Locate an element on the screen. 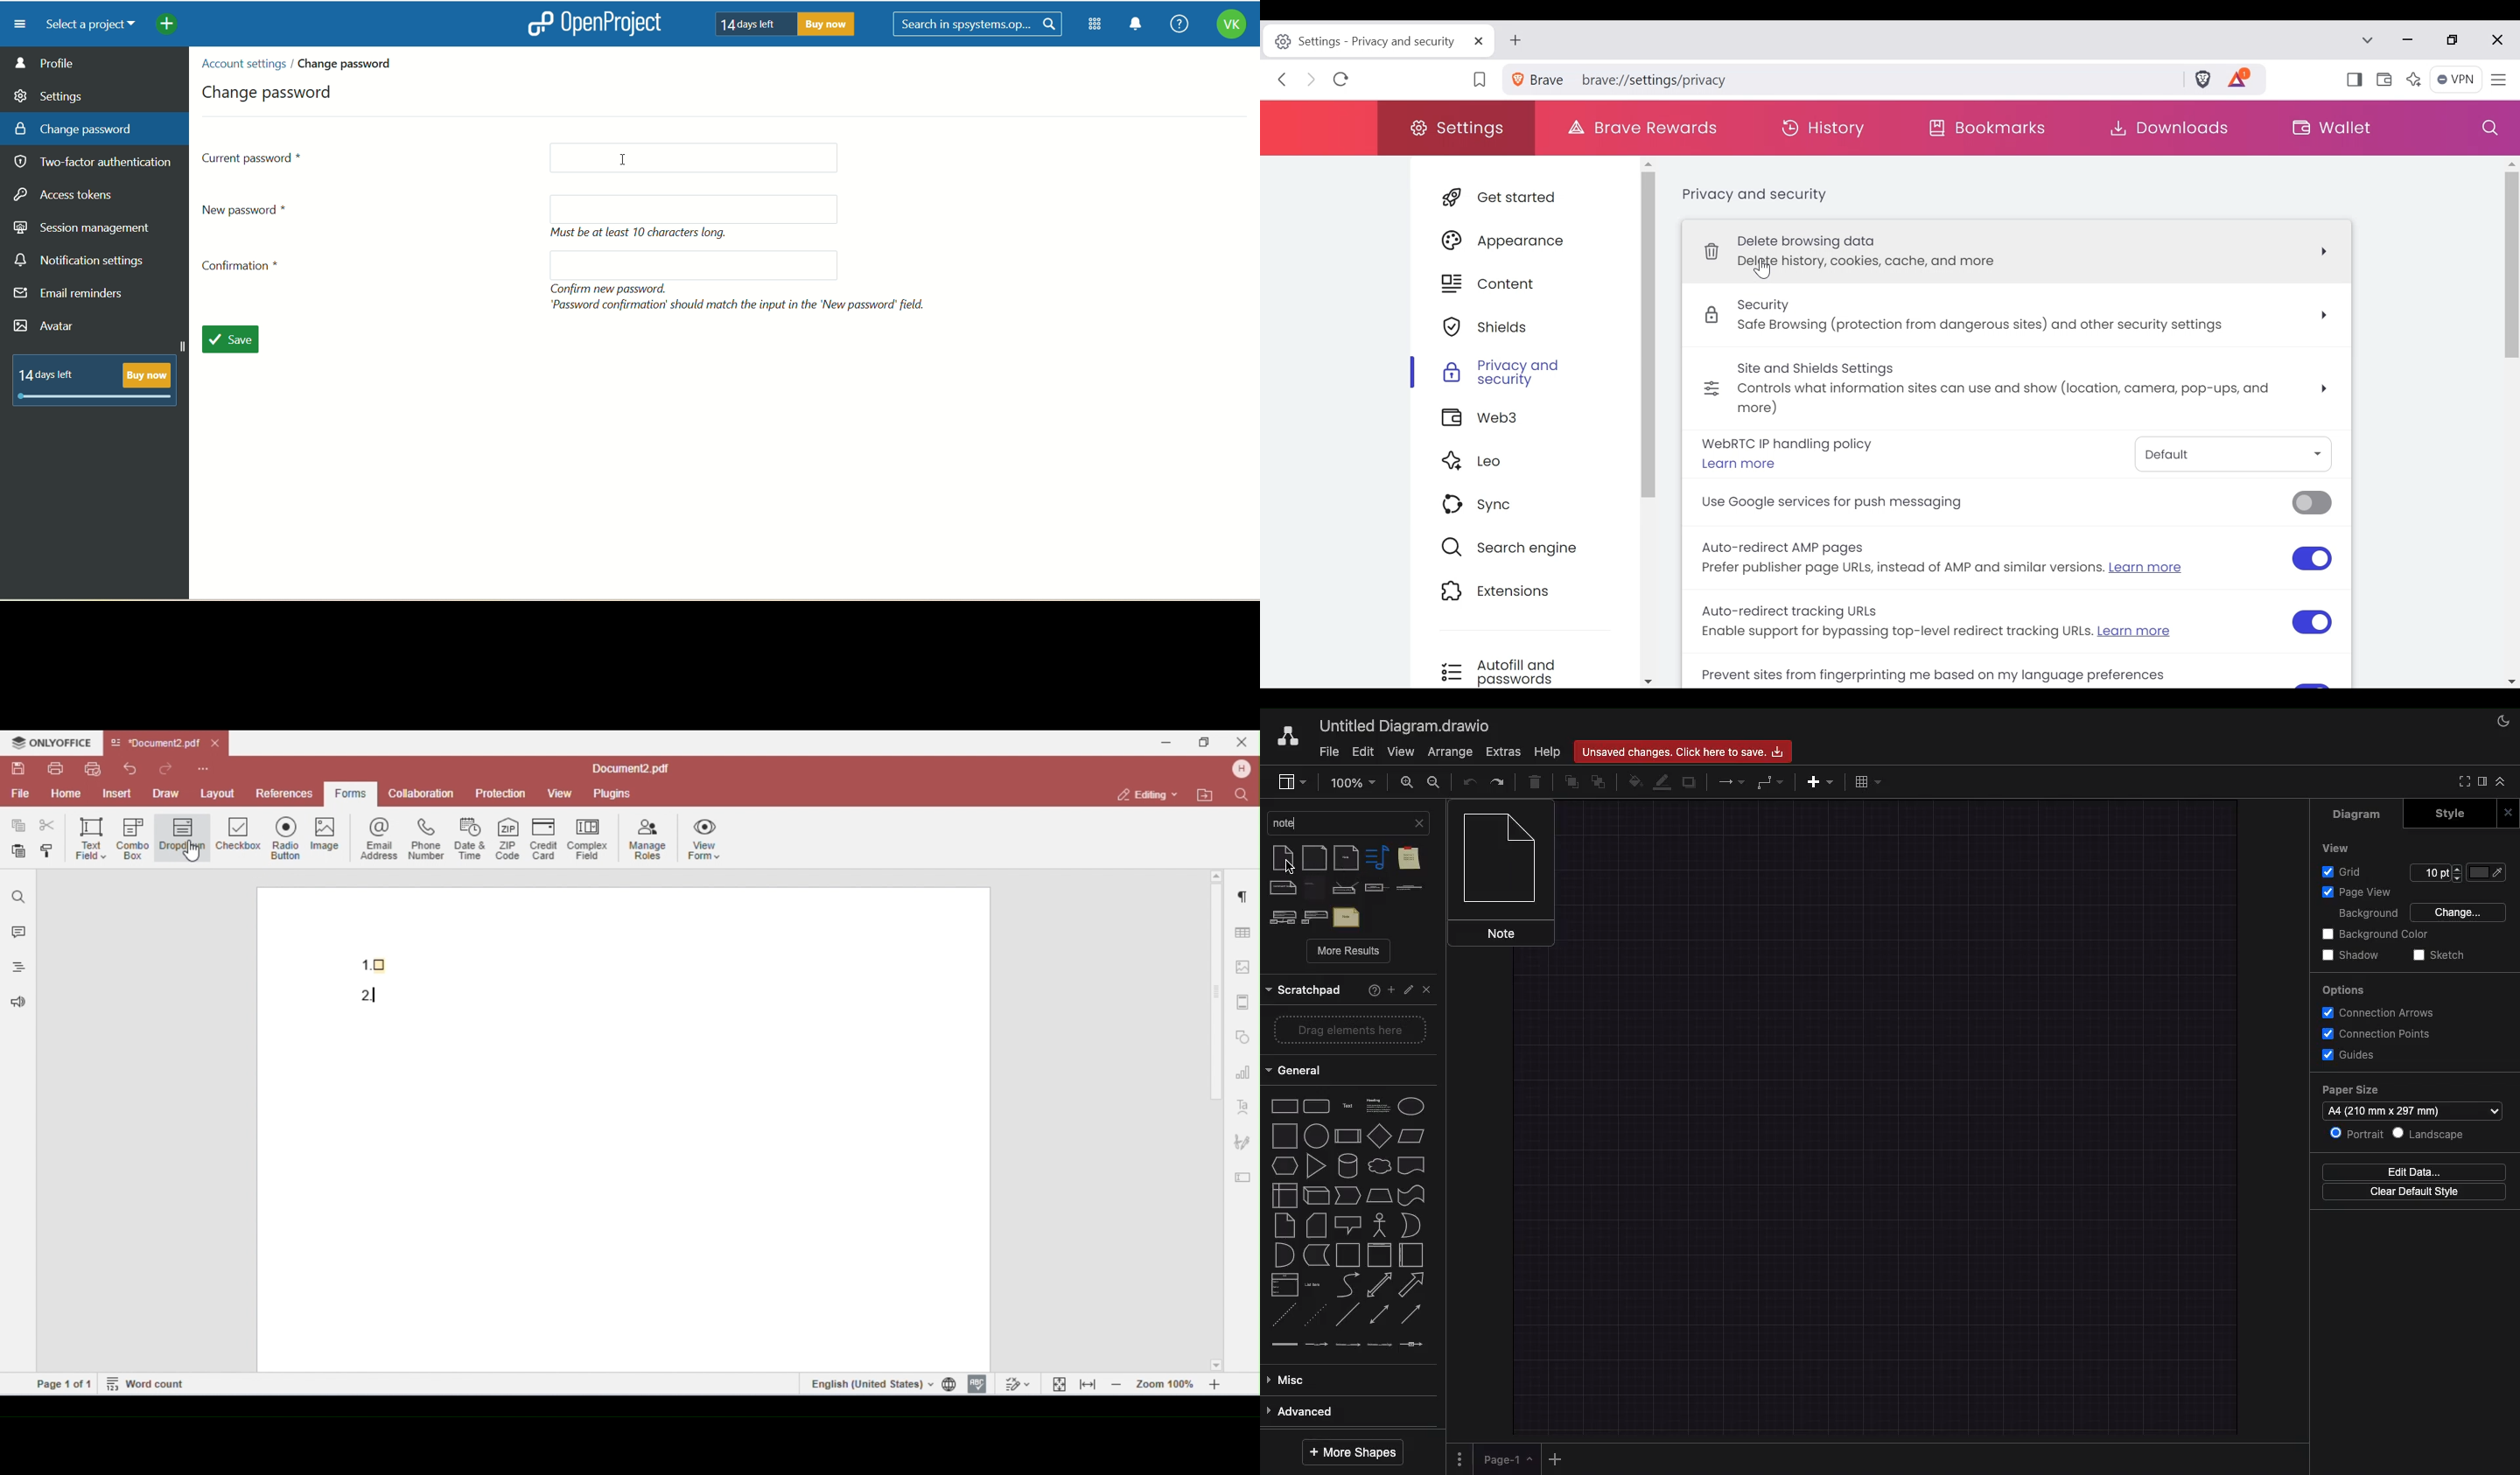 Image resolution: width=2520 pixels, height=1484 pixels. and is located at coordinates (1413, 1226).